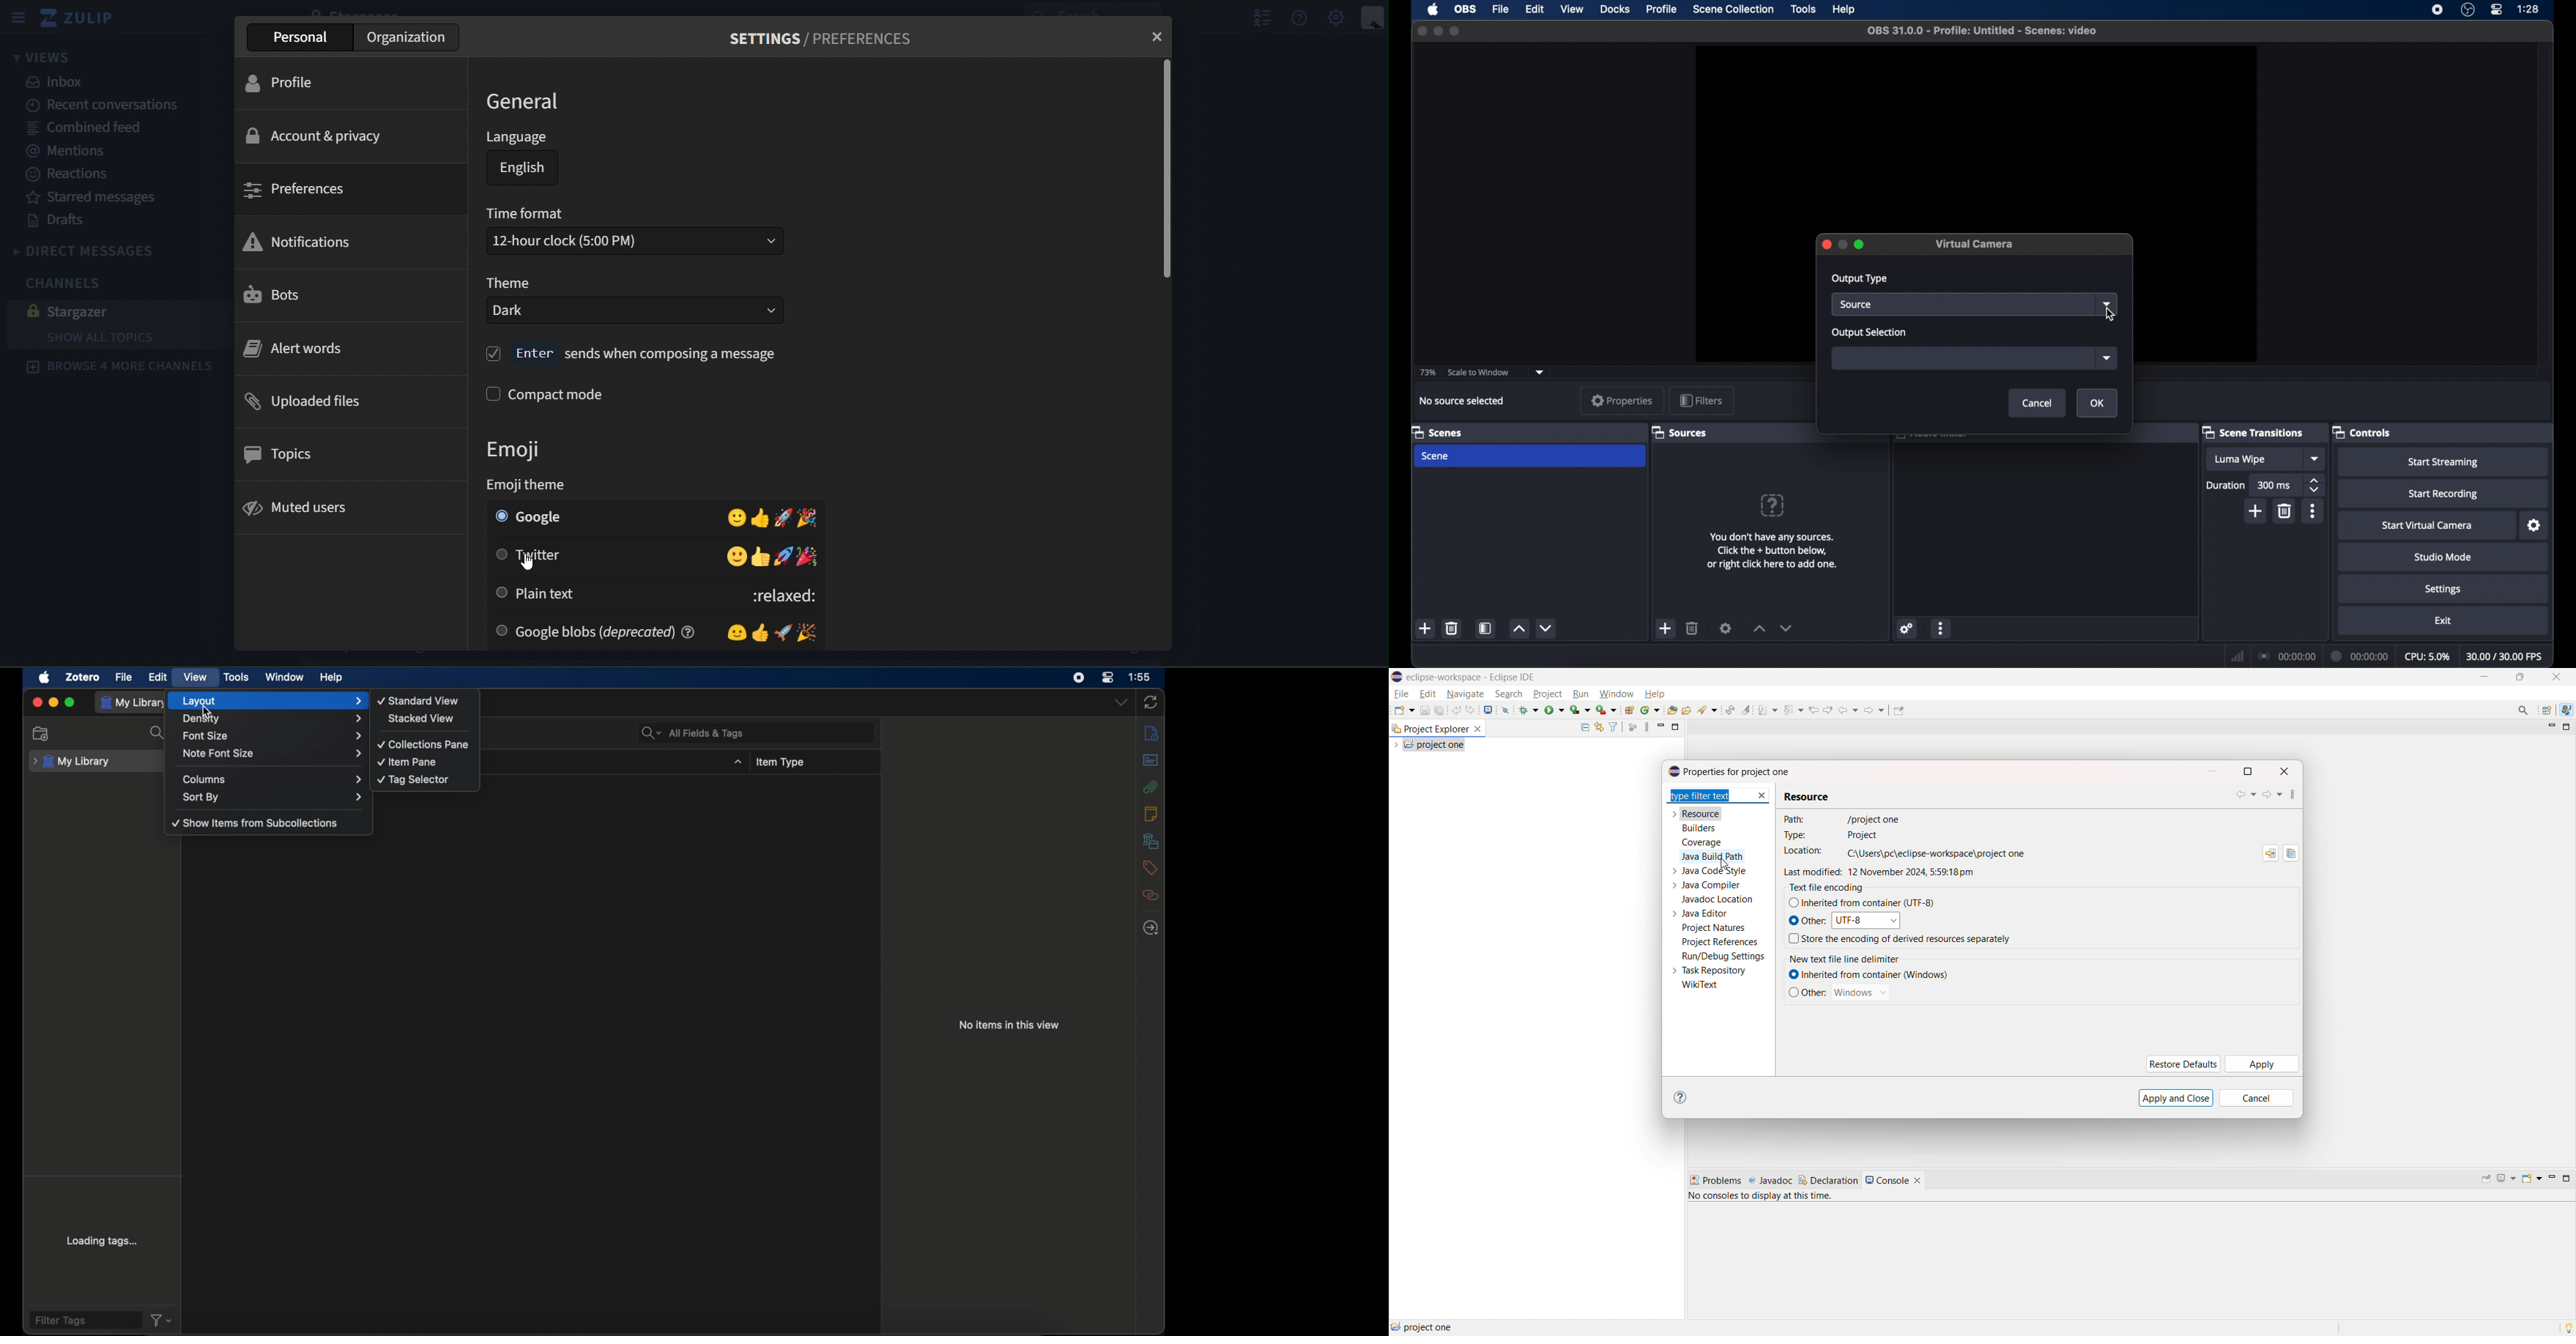 The image size is (2576, 1344). I want to click on notes, so click(1152, 814).